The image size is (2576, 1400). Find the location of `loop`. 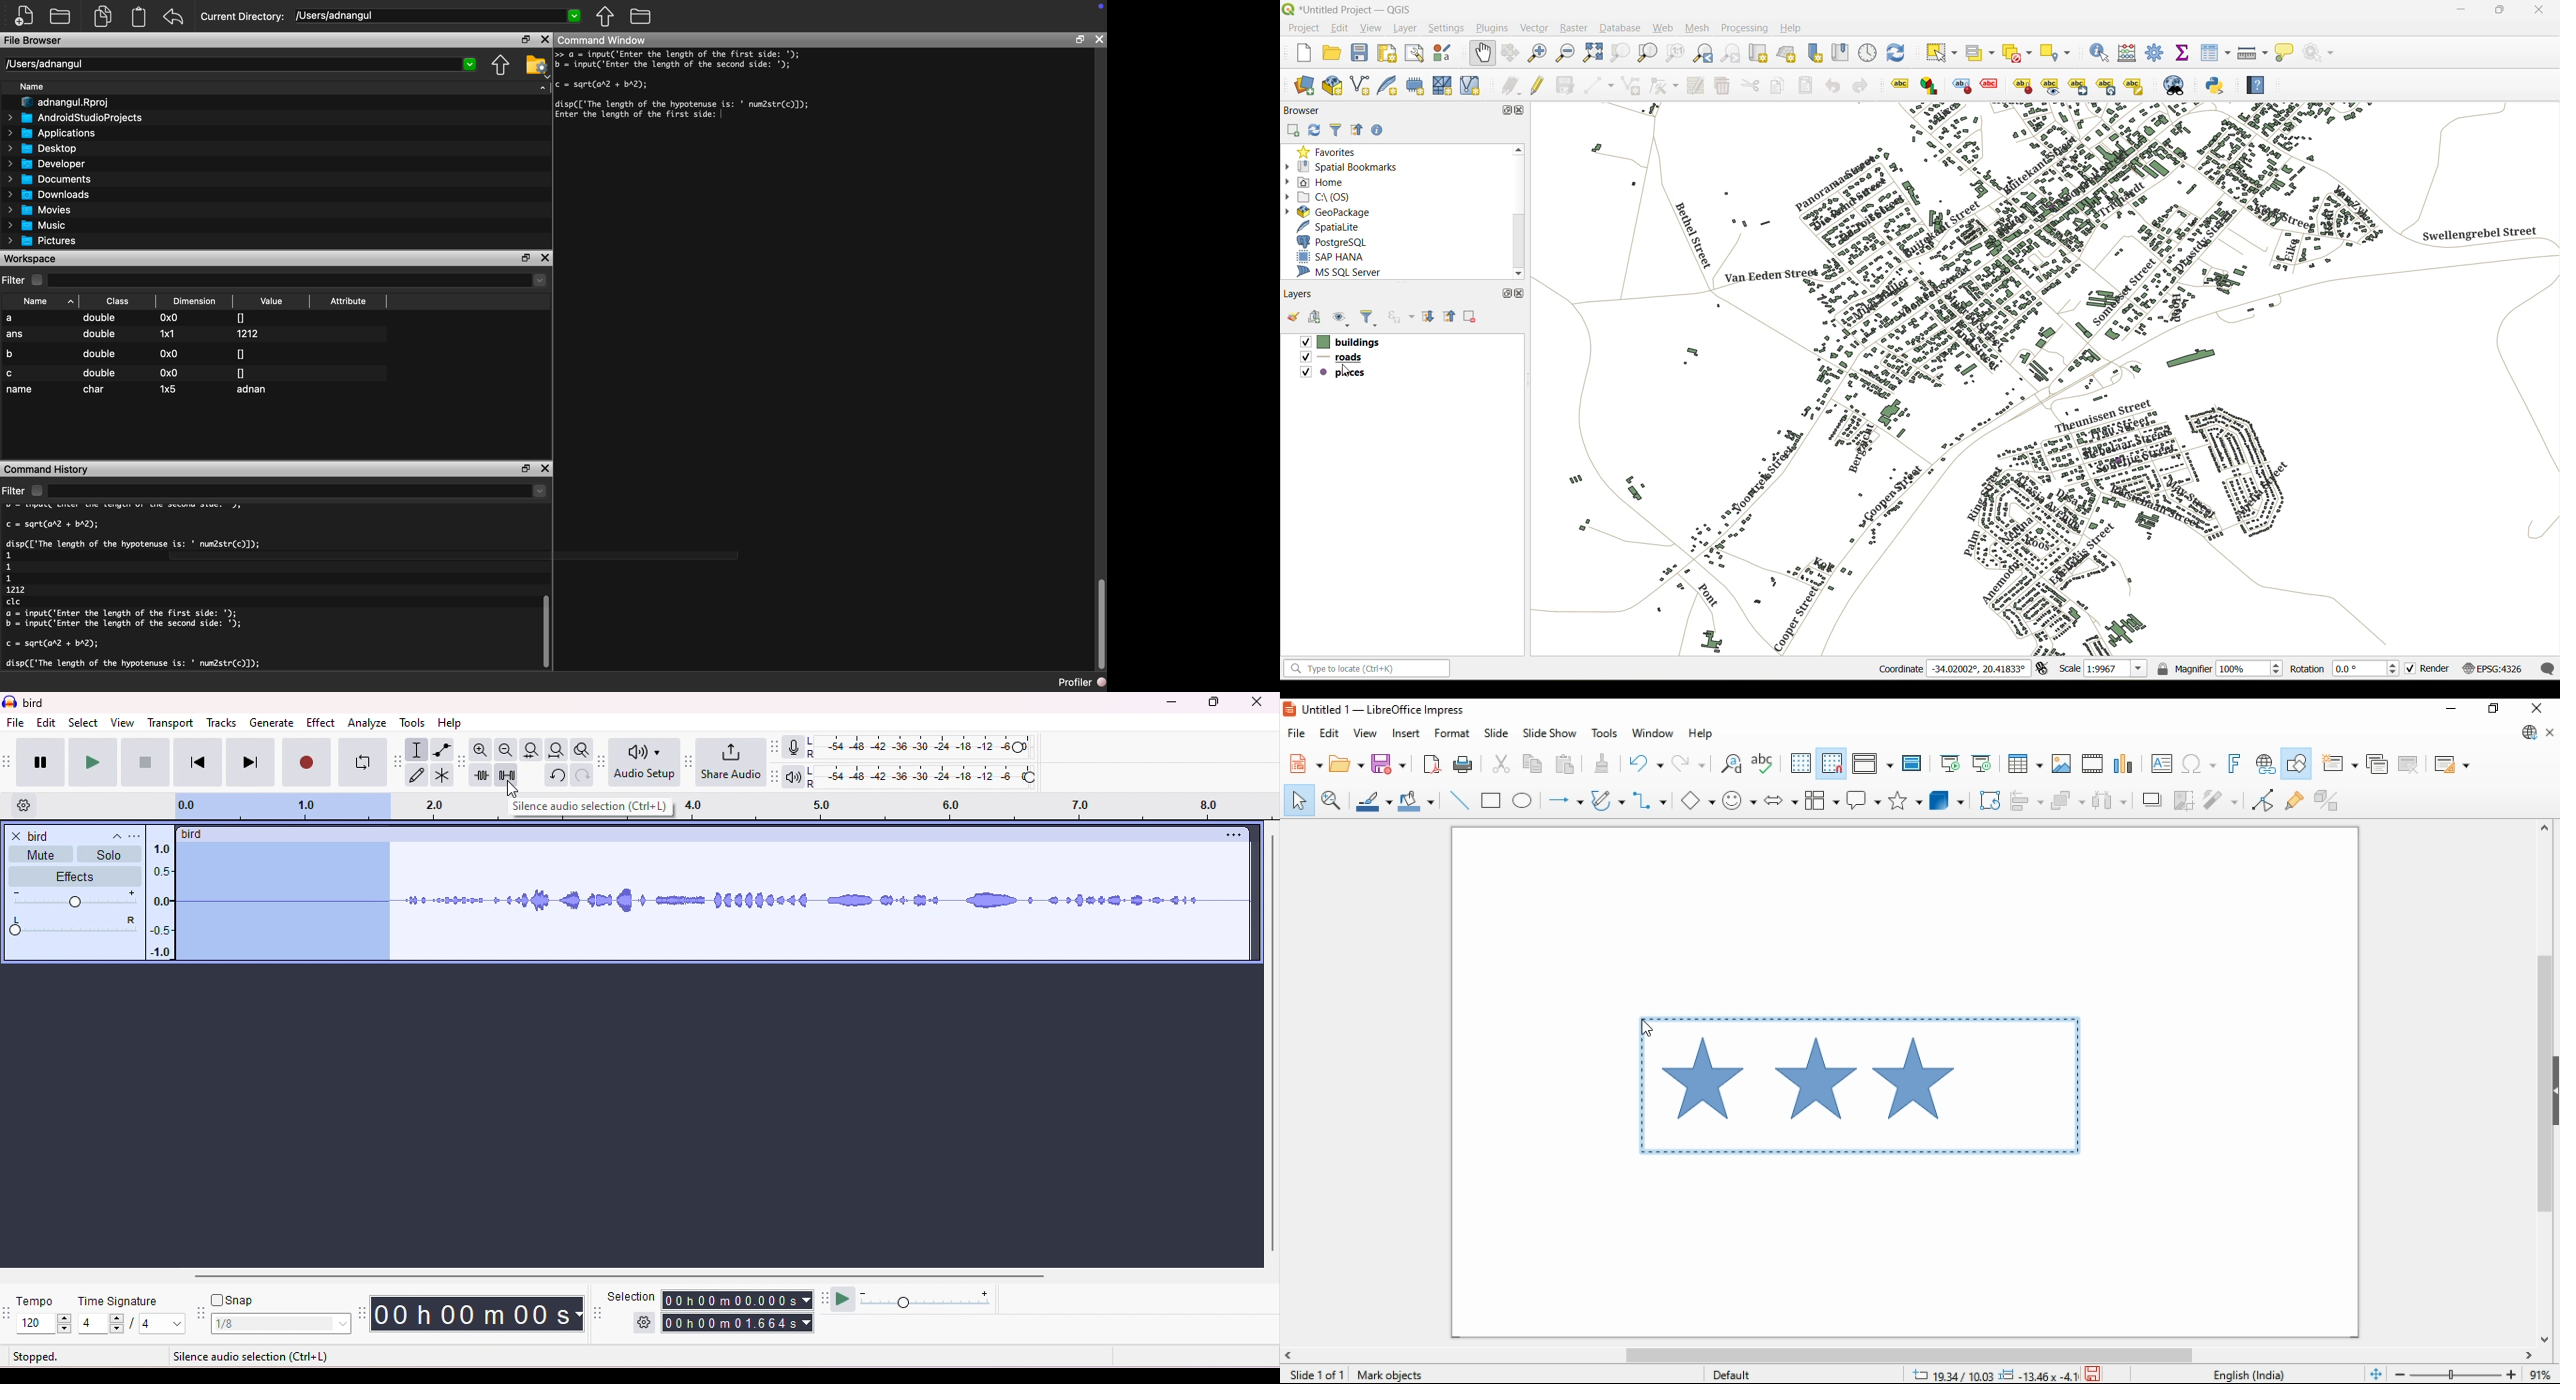

loop is located at coordinates (363, 762).